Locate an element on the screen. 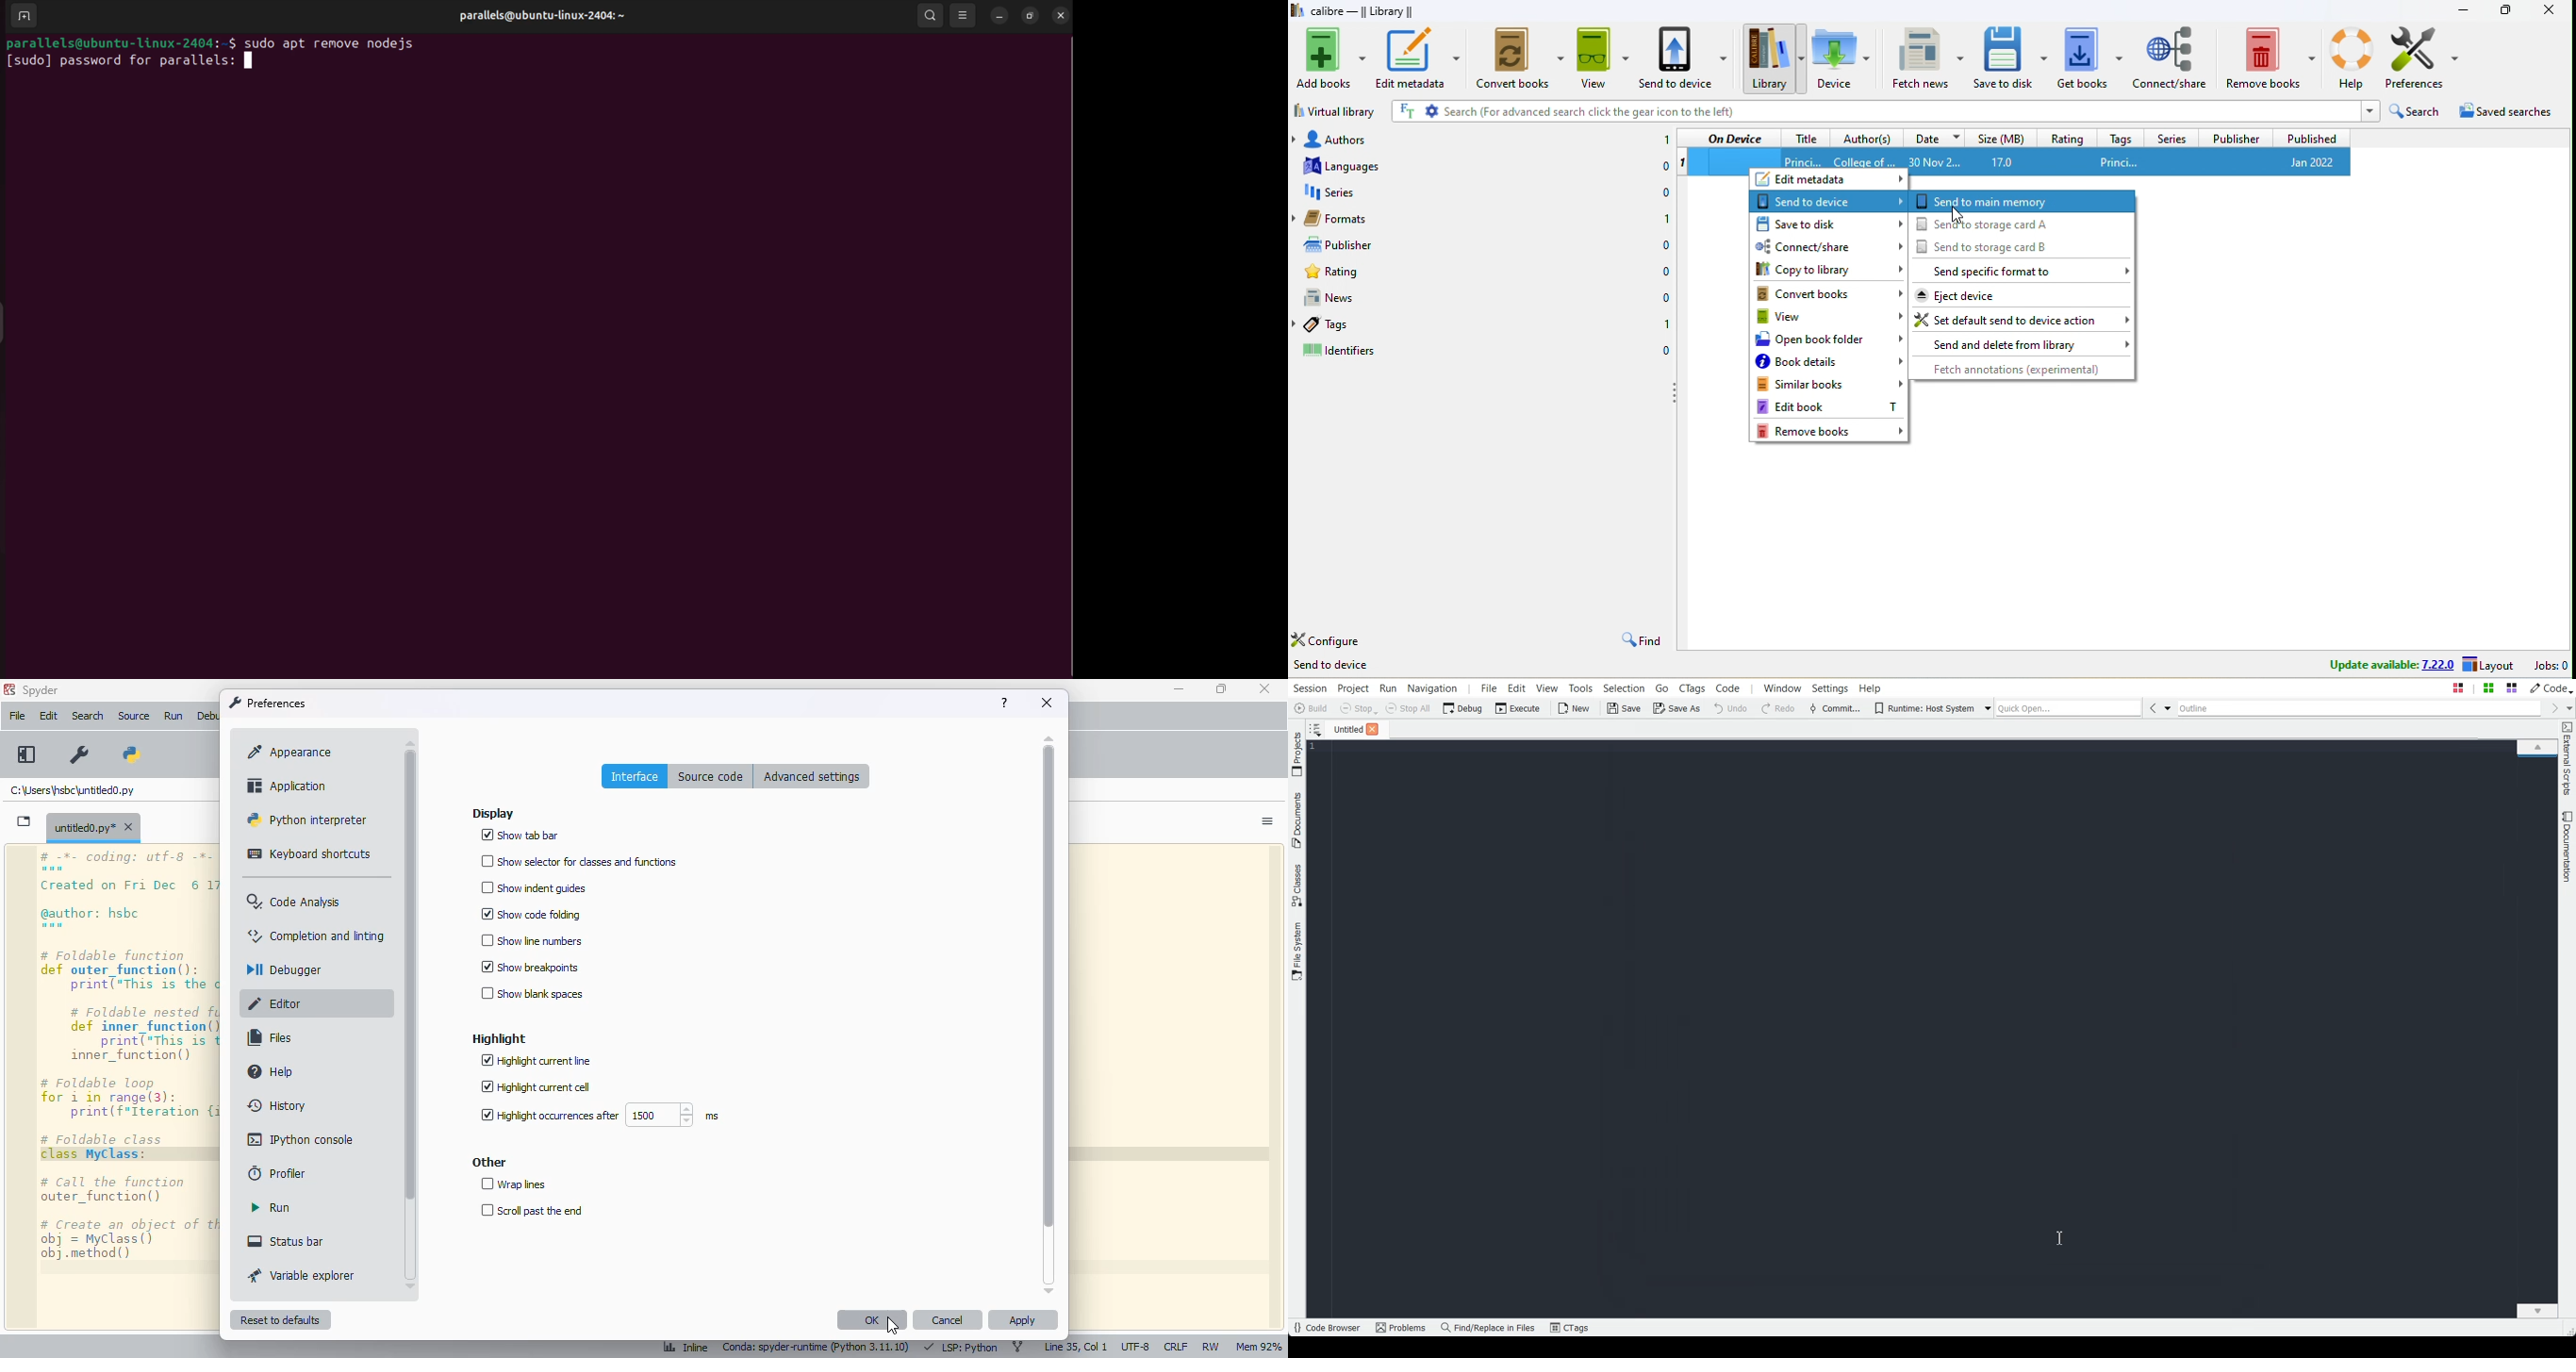  preferences is located at coordinates (80, 755).